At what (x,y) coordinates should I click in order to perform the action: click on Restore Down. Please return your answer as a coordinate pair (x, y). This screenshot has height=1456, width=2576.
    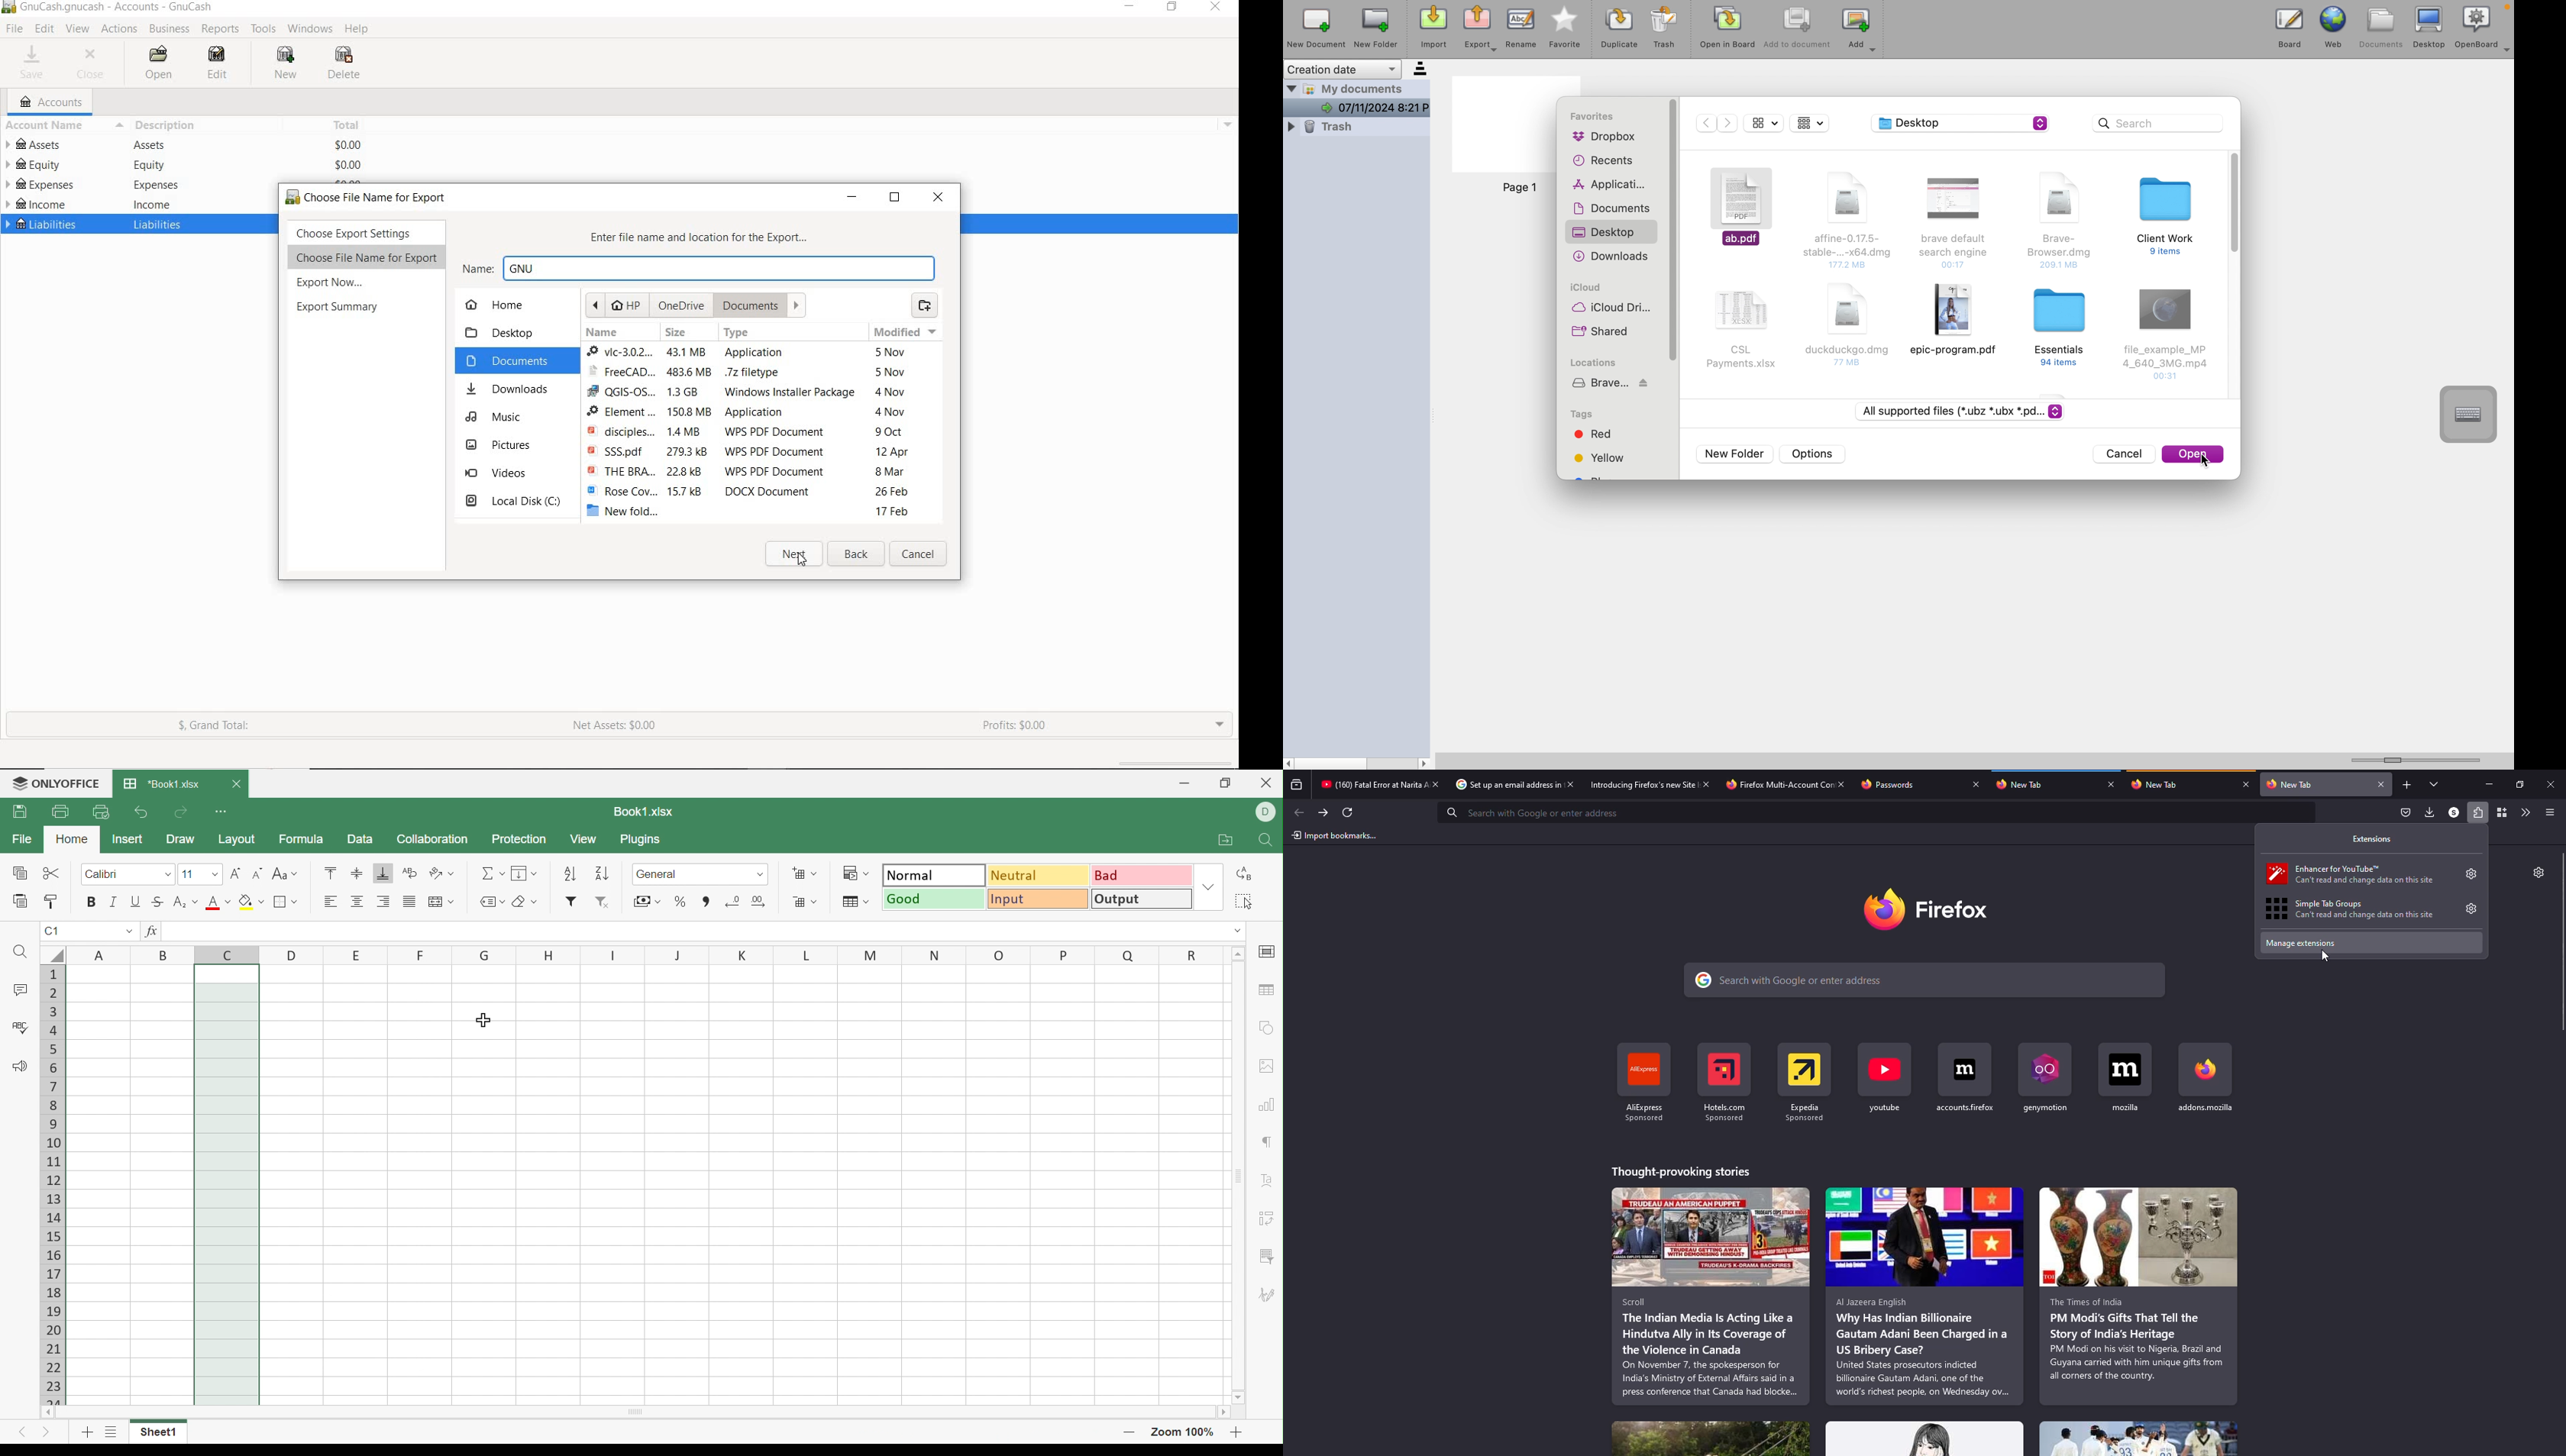
    Looking at the image, I should click on (1224, 781).